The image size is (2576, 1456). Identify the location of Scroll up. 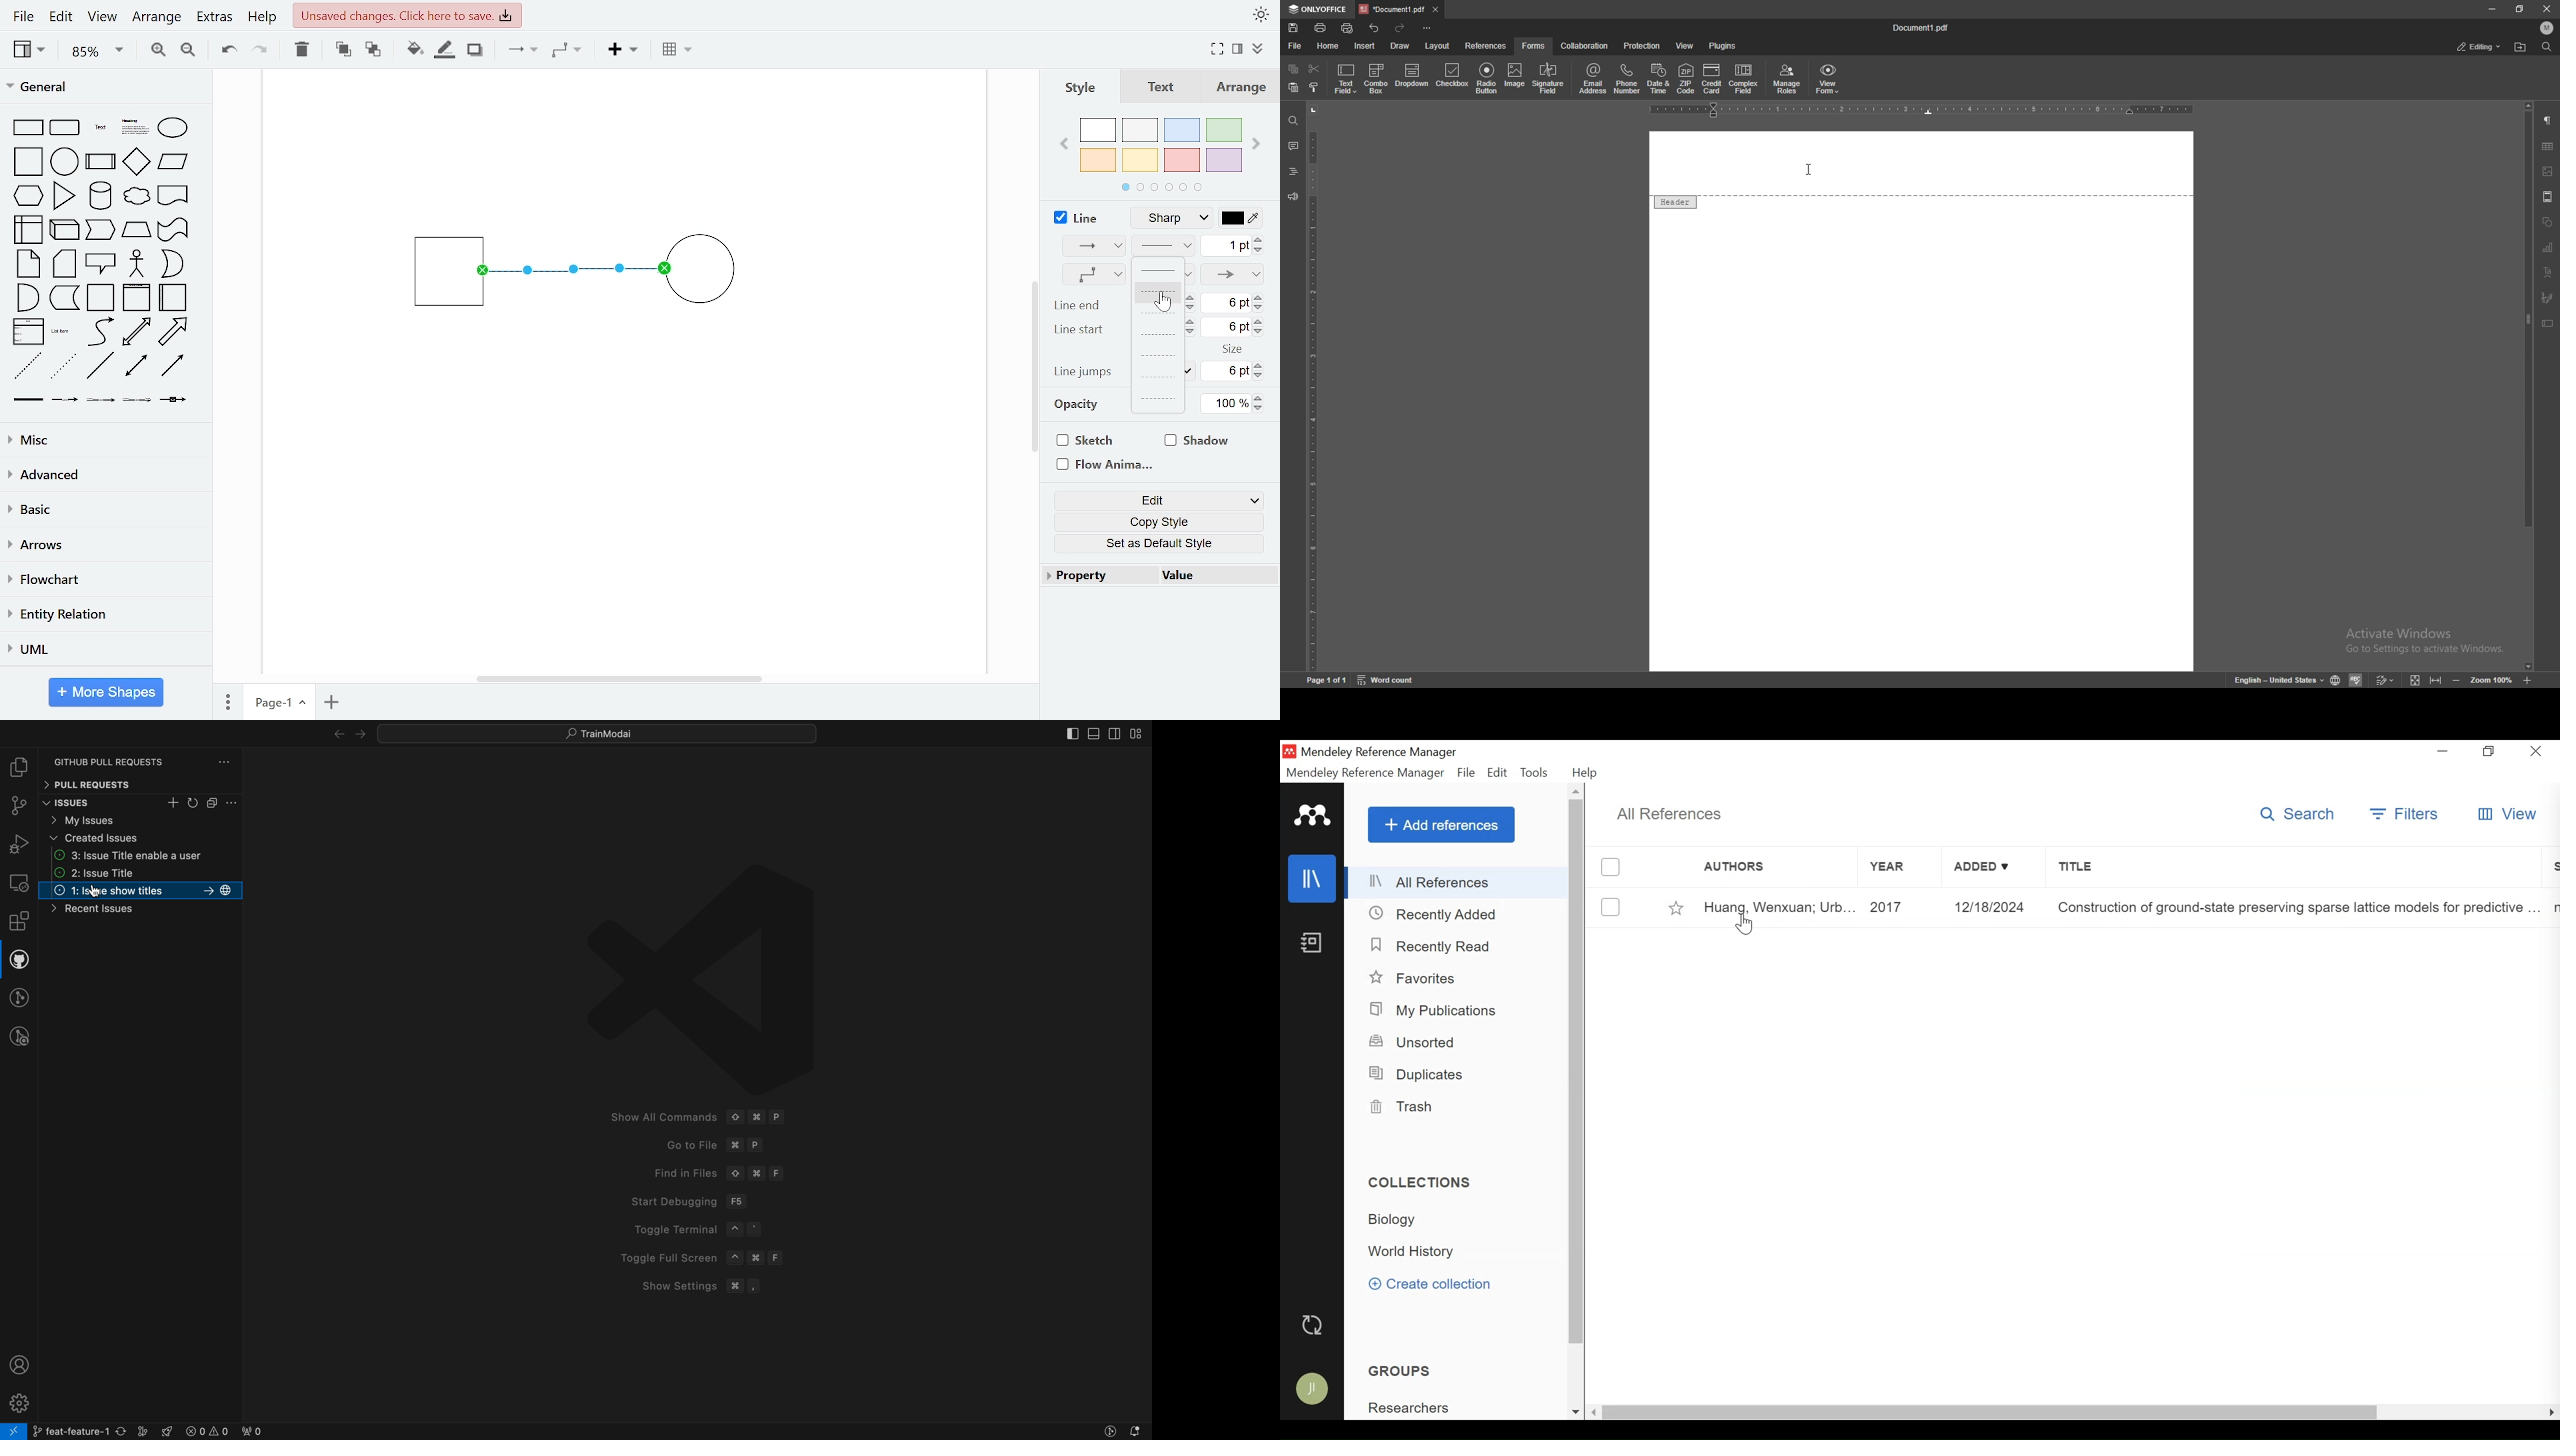
(1575, 791).